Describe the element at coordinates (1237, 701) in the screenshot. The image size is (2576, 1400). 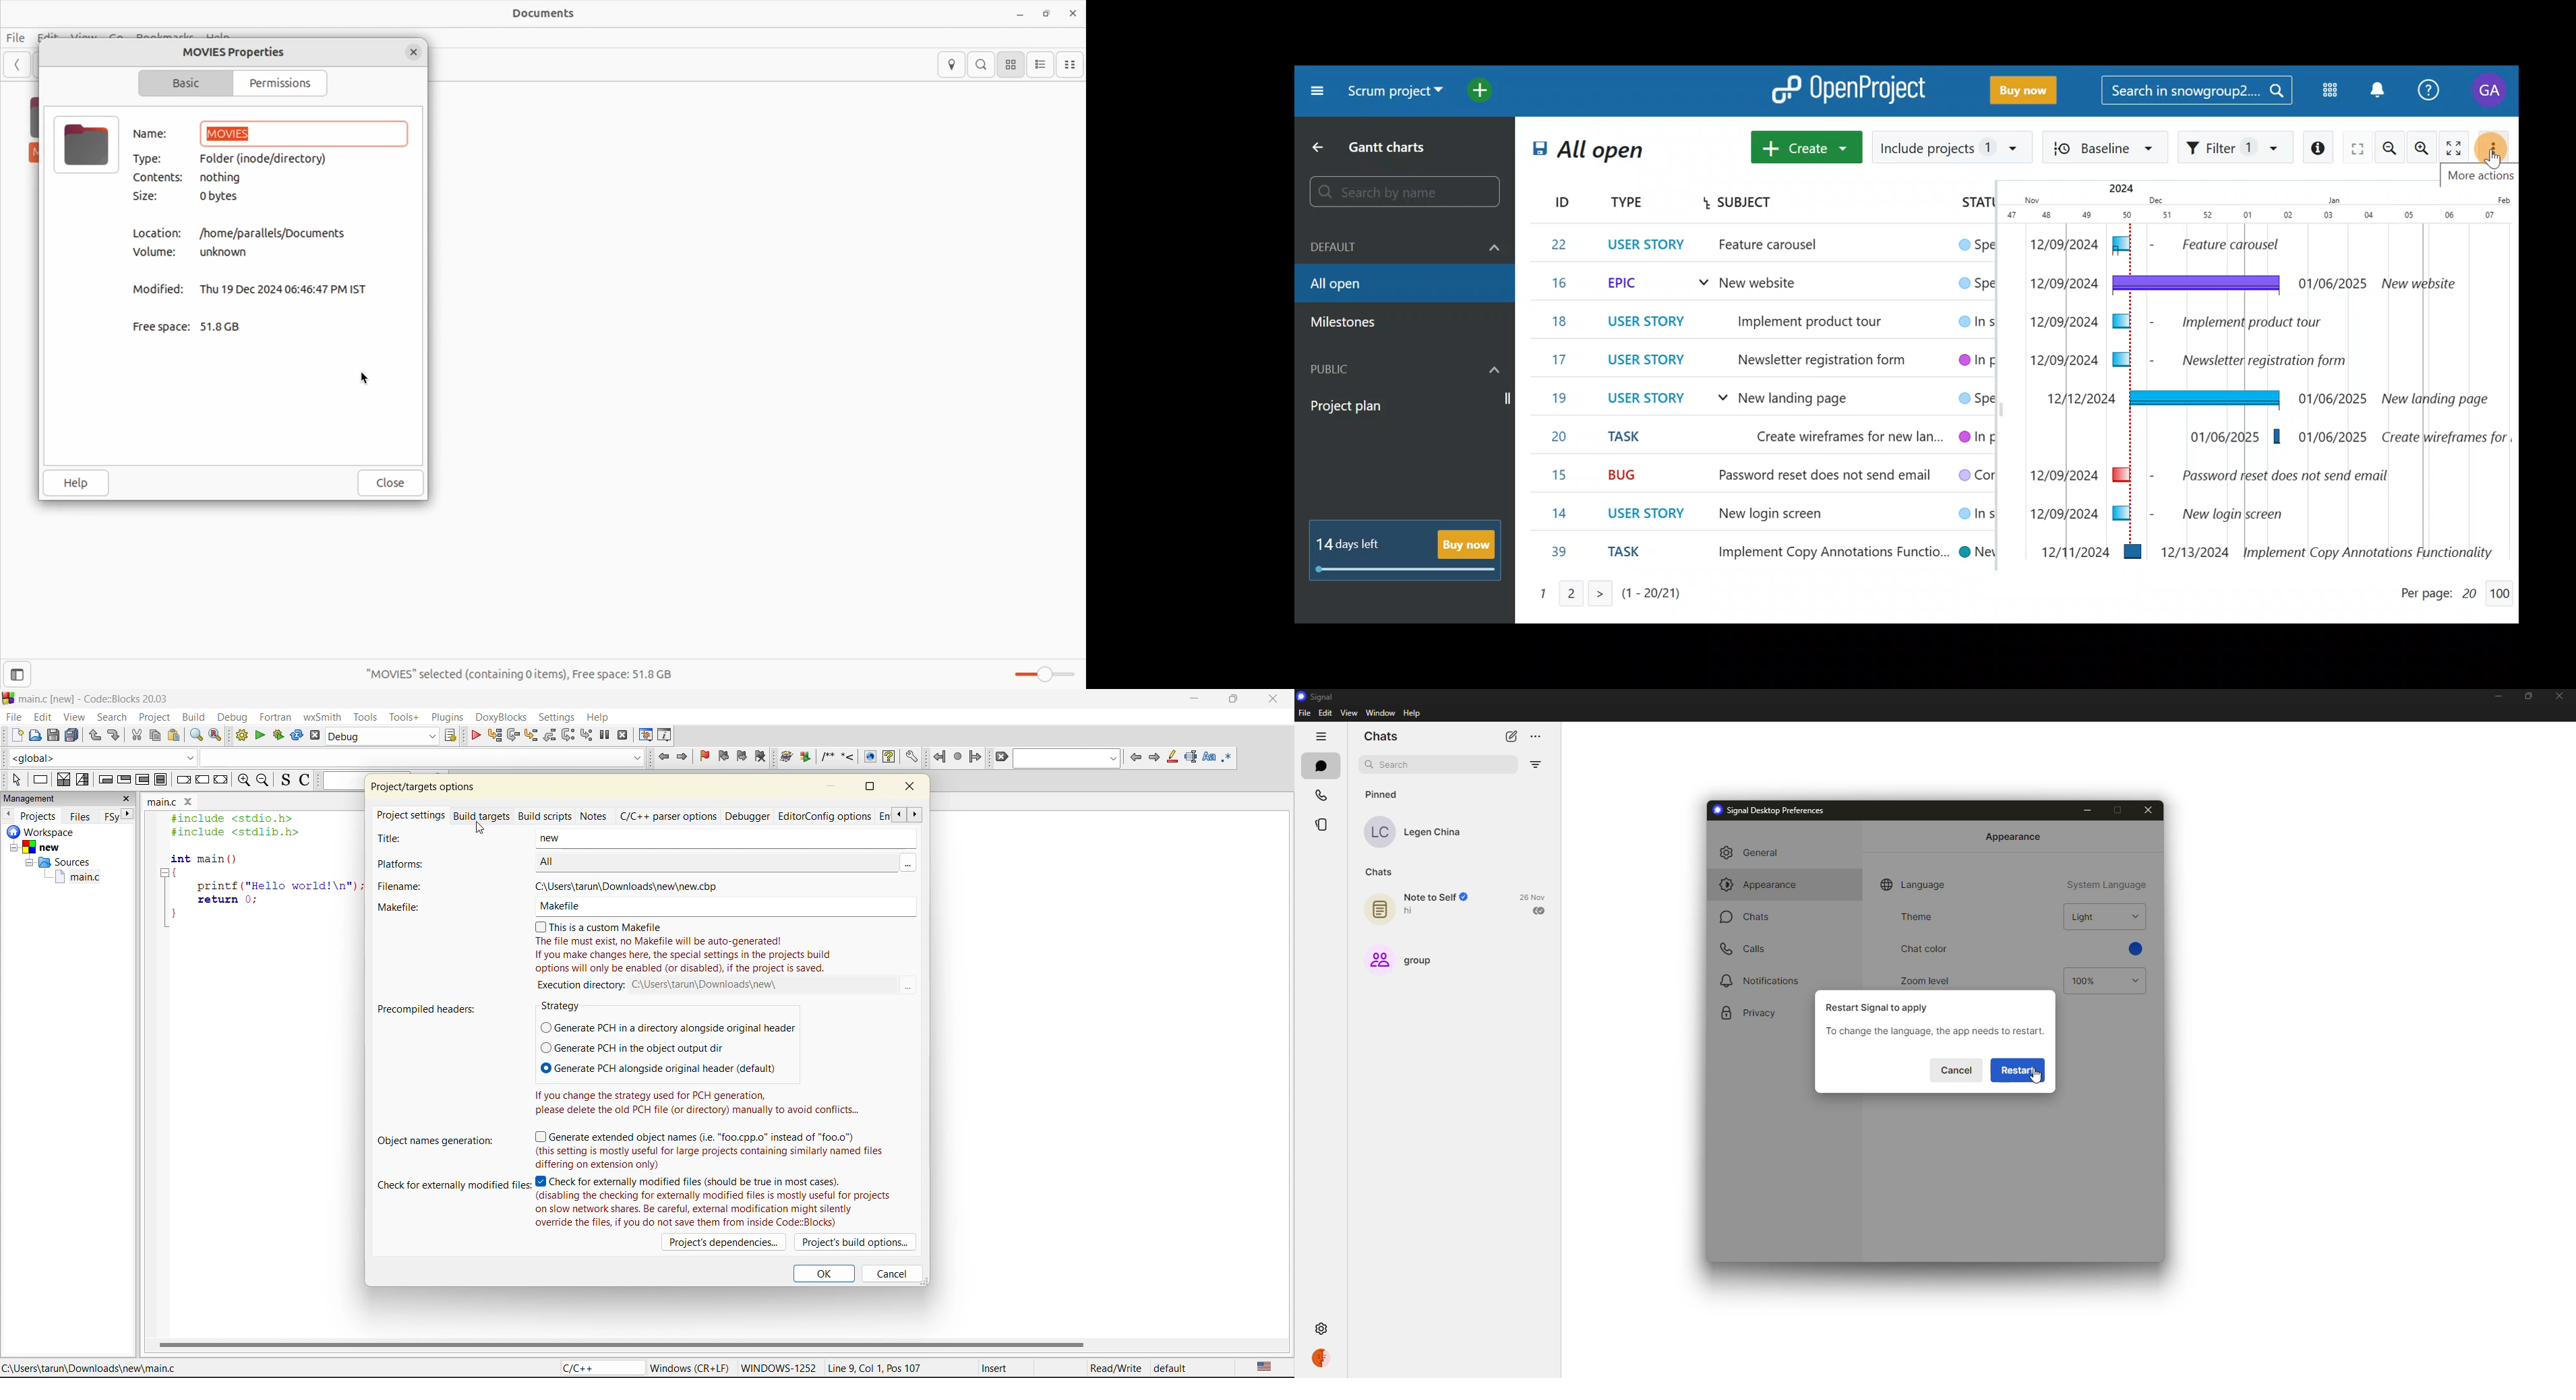
I see `maximize` at that location.